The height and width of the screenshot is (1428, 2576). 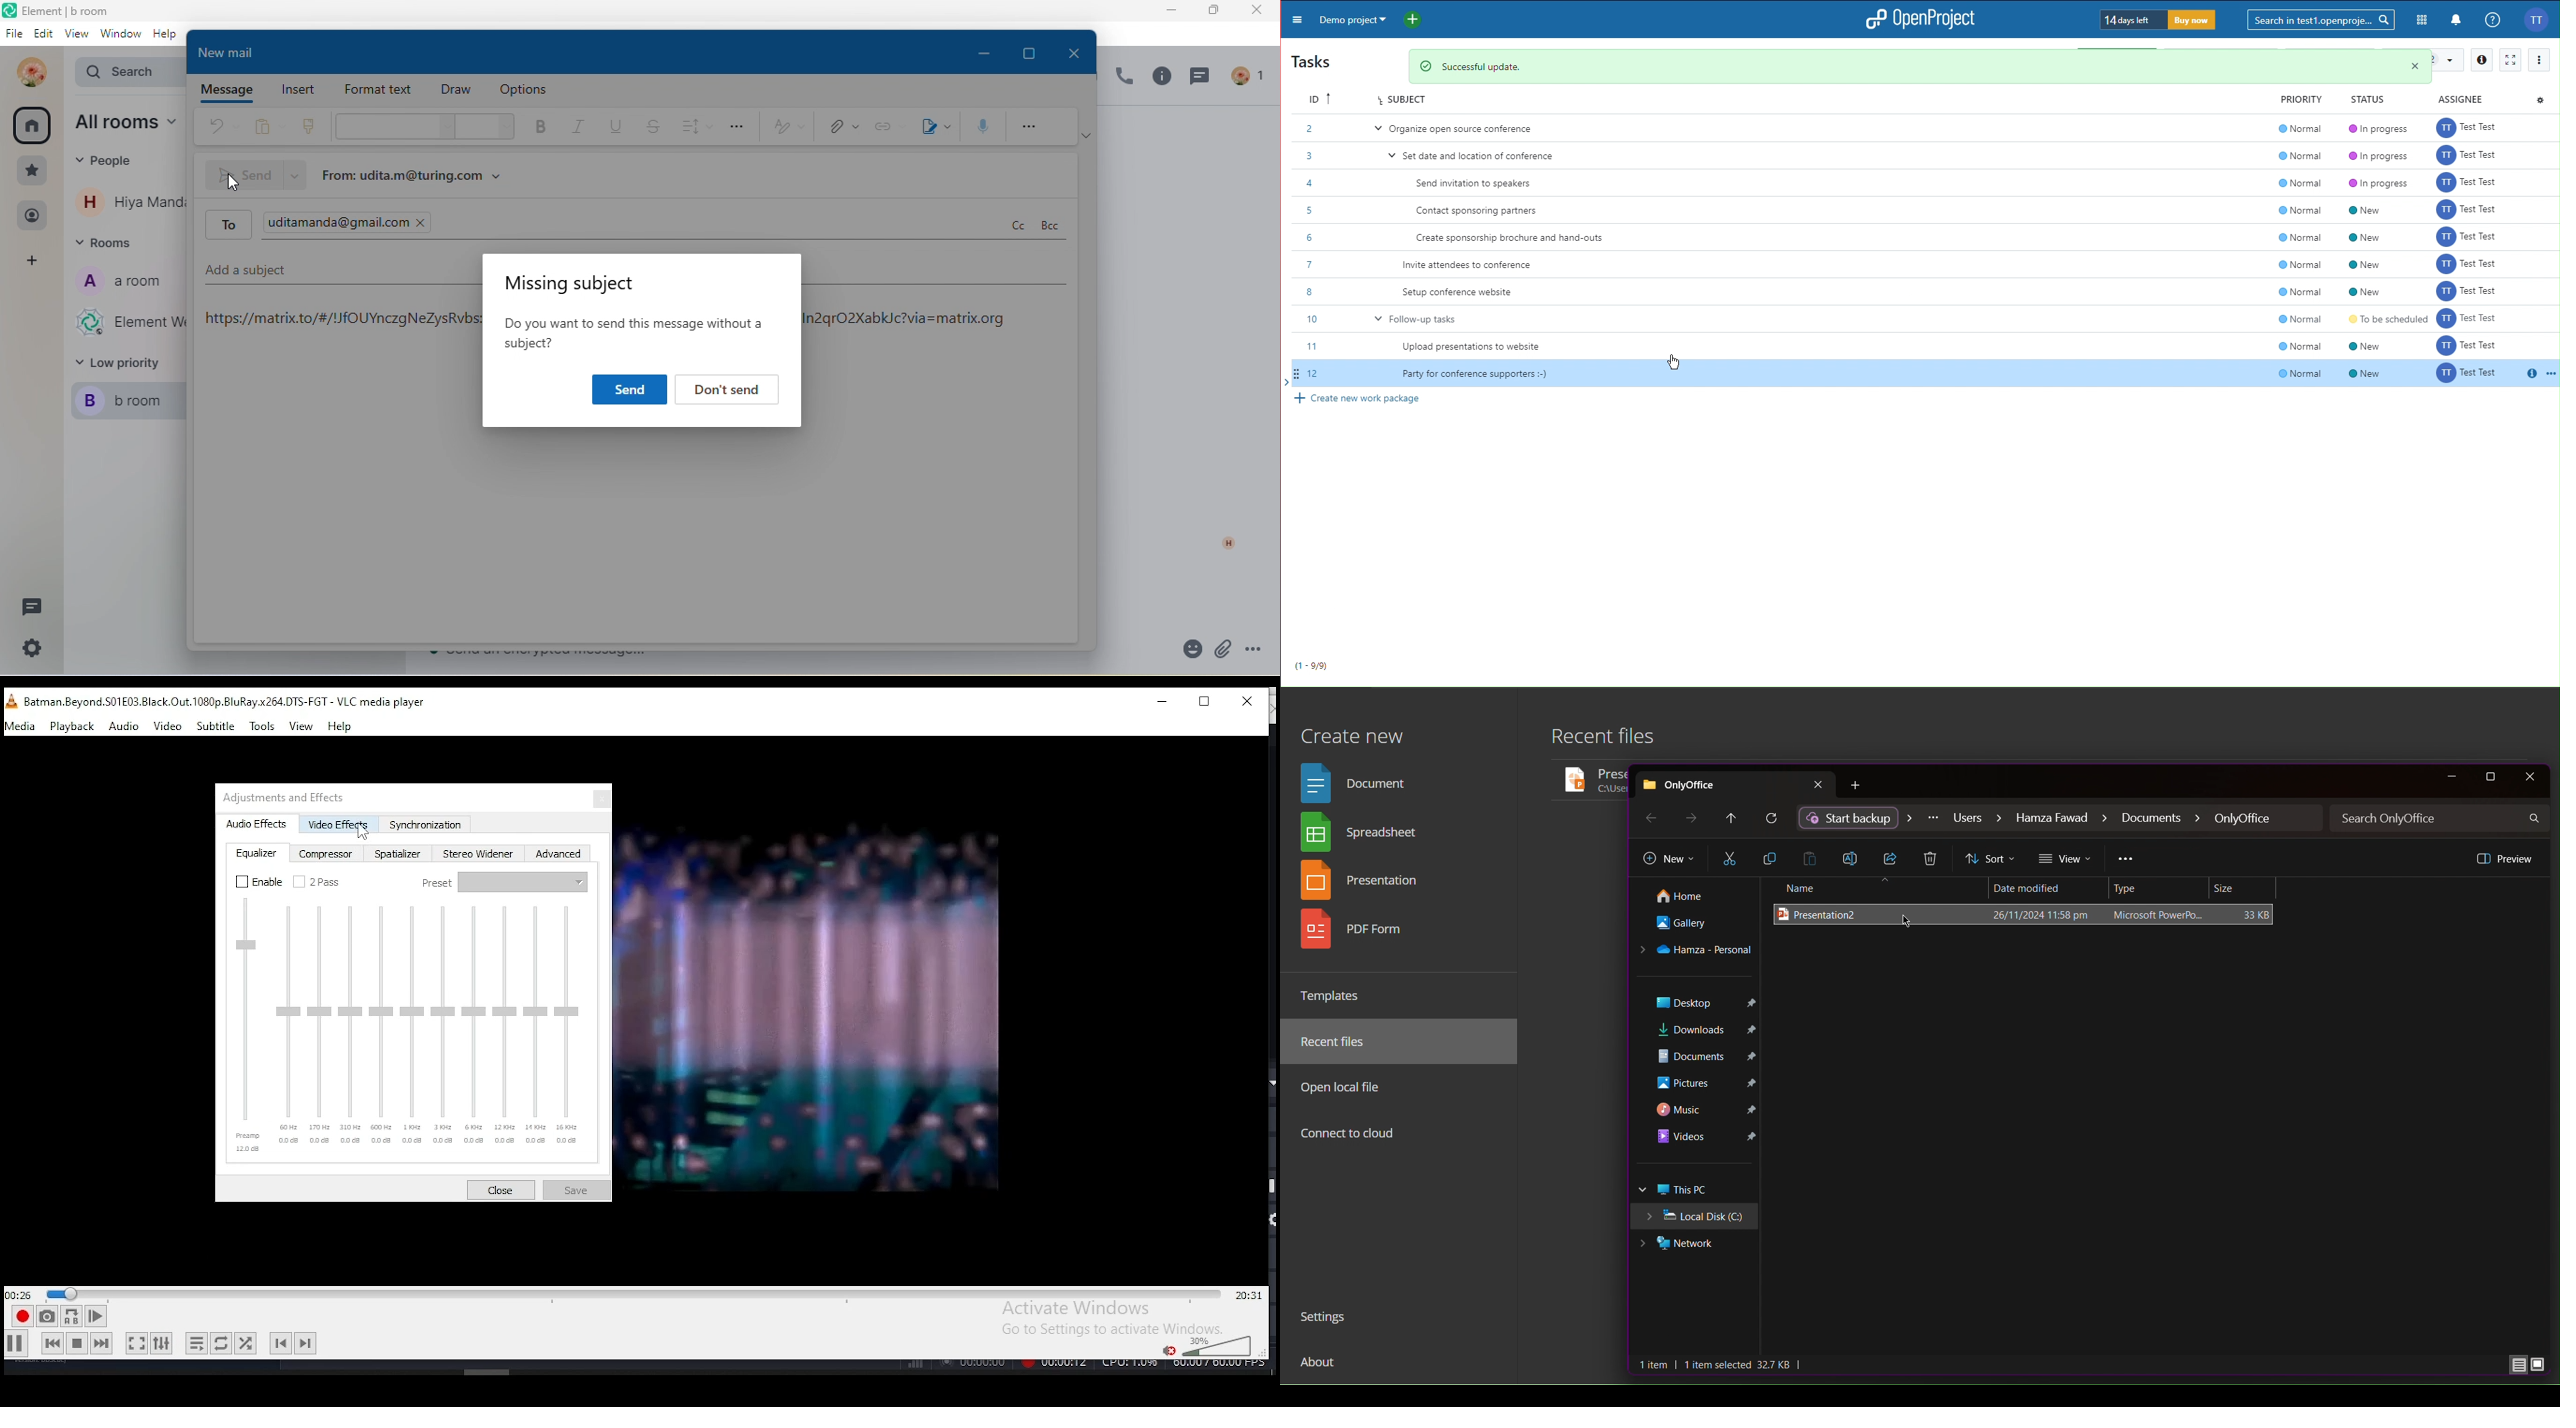 What do you see at coordinates (137, 1345) in the screenshot?
I see `toggle fullscreen` at bounding box center [137, 1345].